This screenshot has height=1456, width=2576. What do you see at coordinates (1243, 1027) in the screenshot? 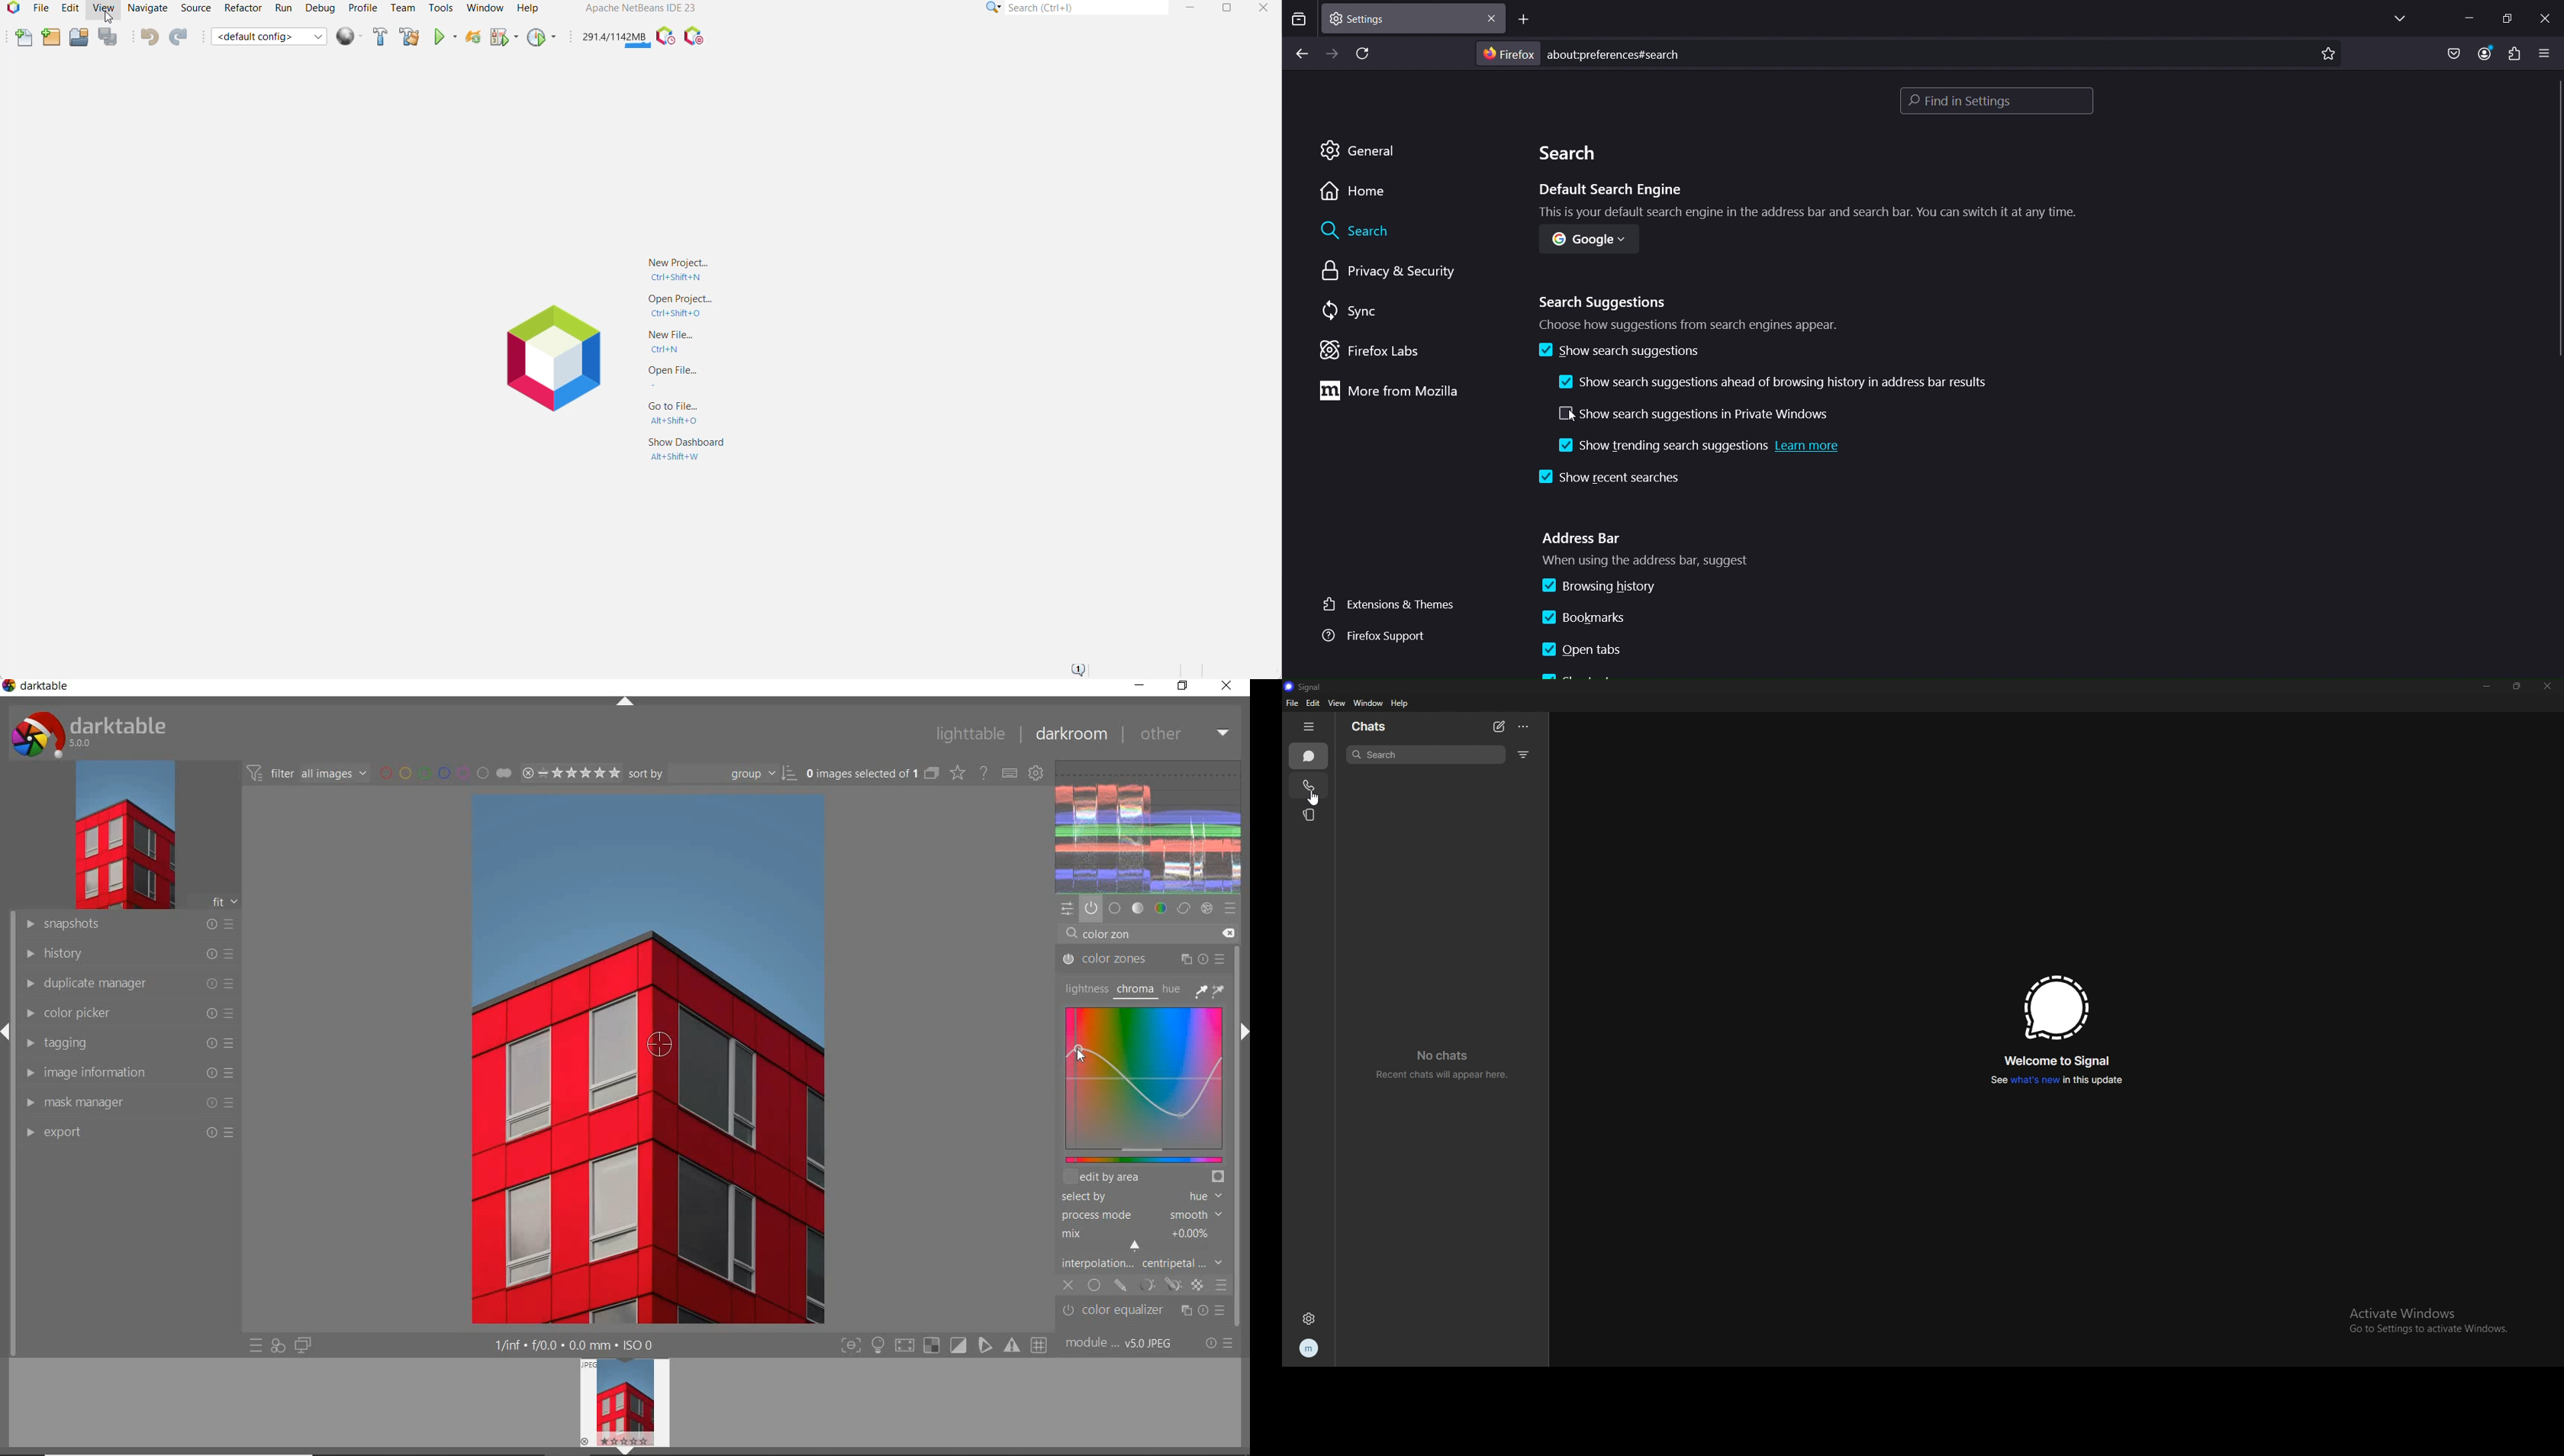
I see `expand/collapse` at bounding box center [1243, 1027].